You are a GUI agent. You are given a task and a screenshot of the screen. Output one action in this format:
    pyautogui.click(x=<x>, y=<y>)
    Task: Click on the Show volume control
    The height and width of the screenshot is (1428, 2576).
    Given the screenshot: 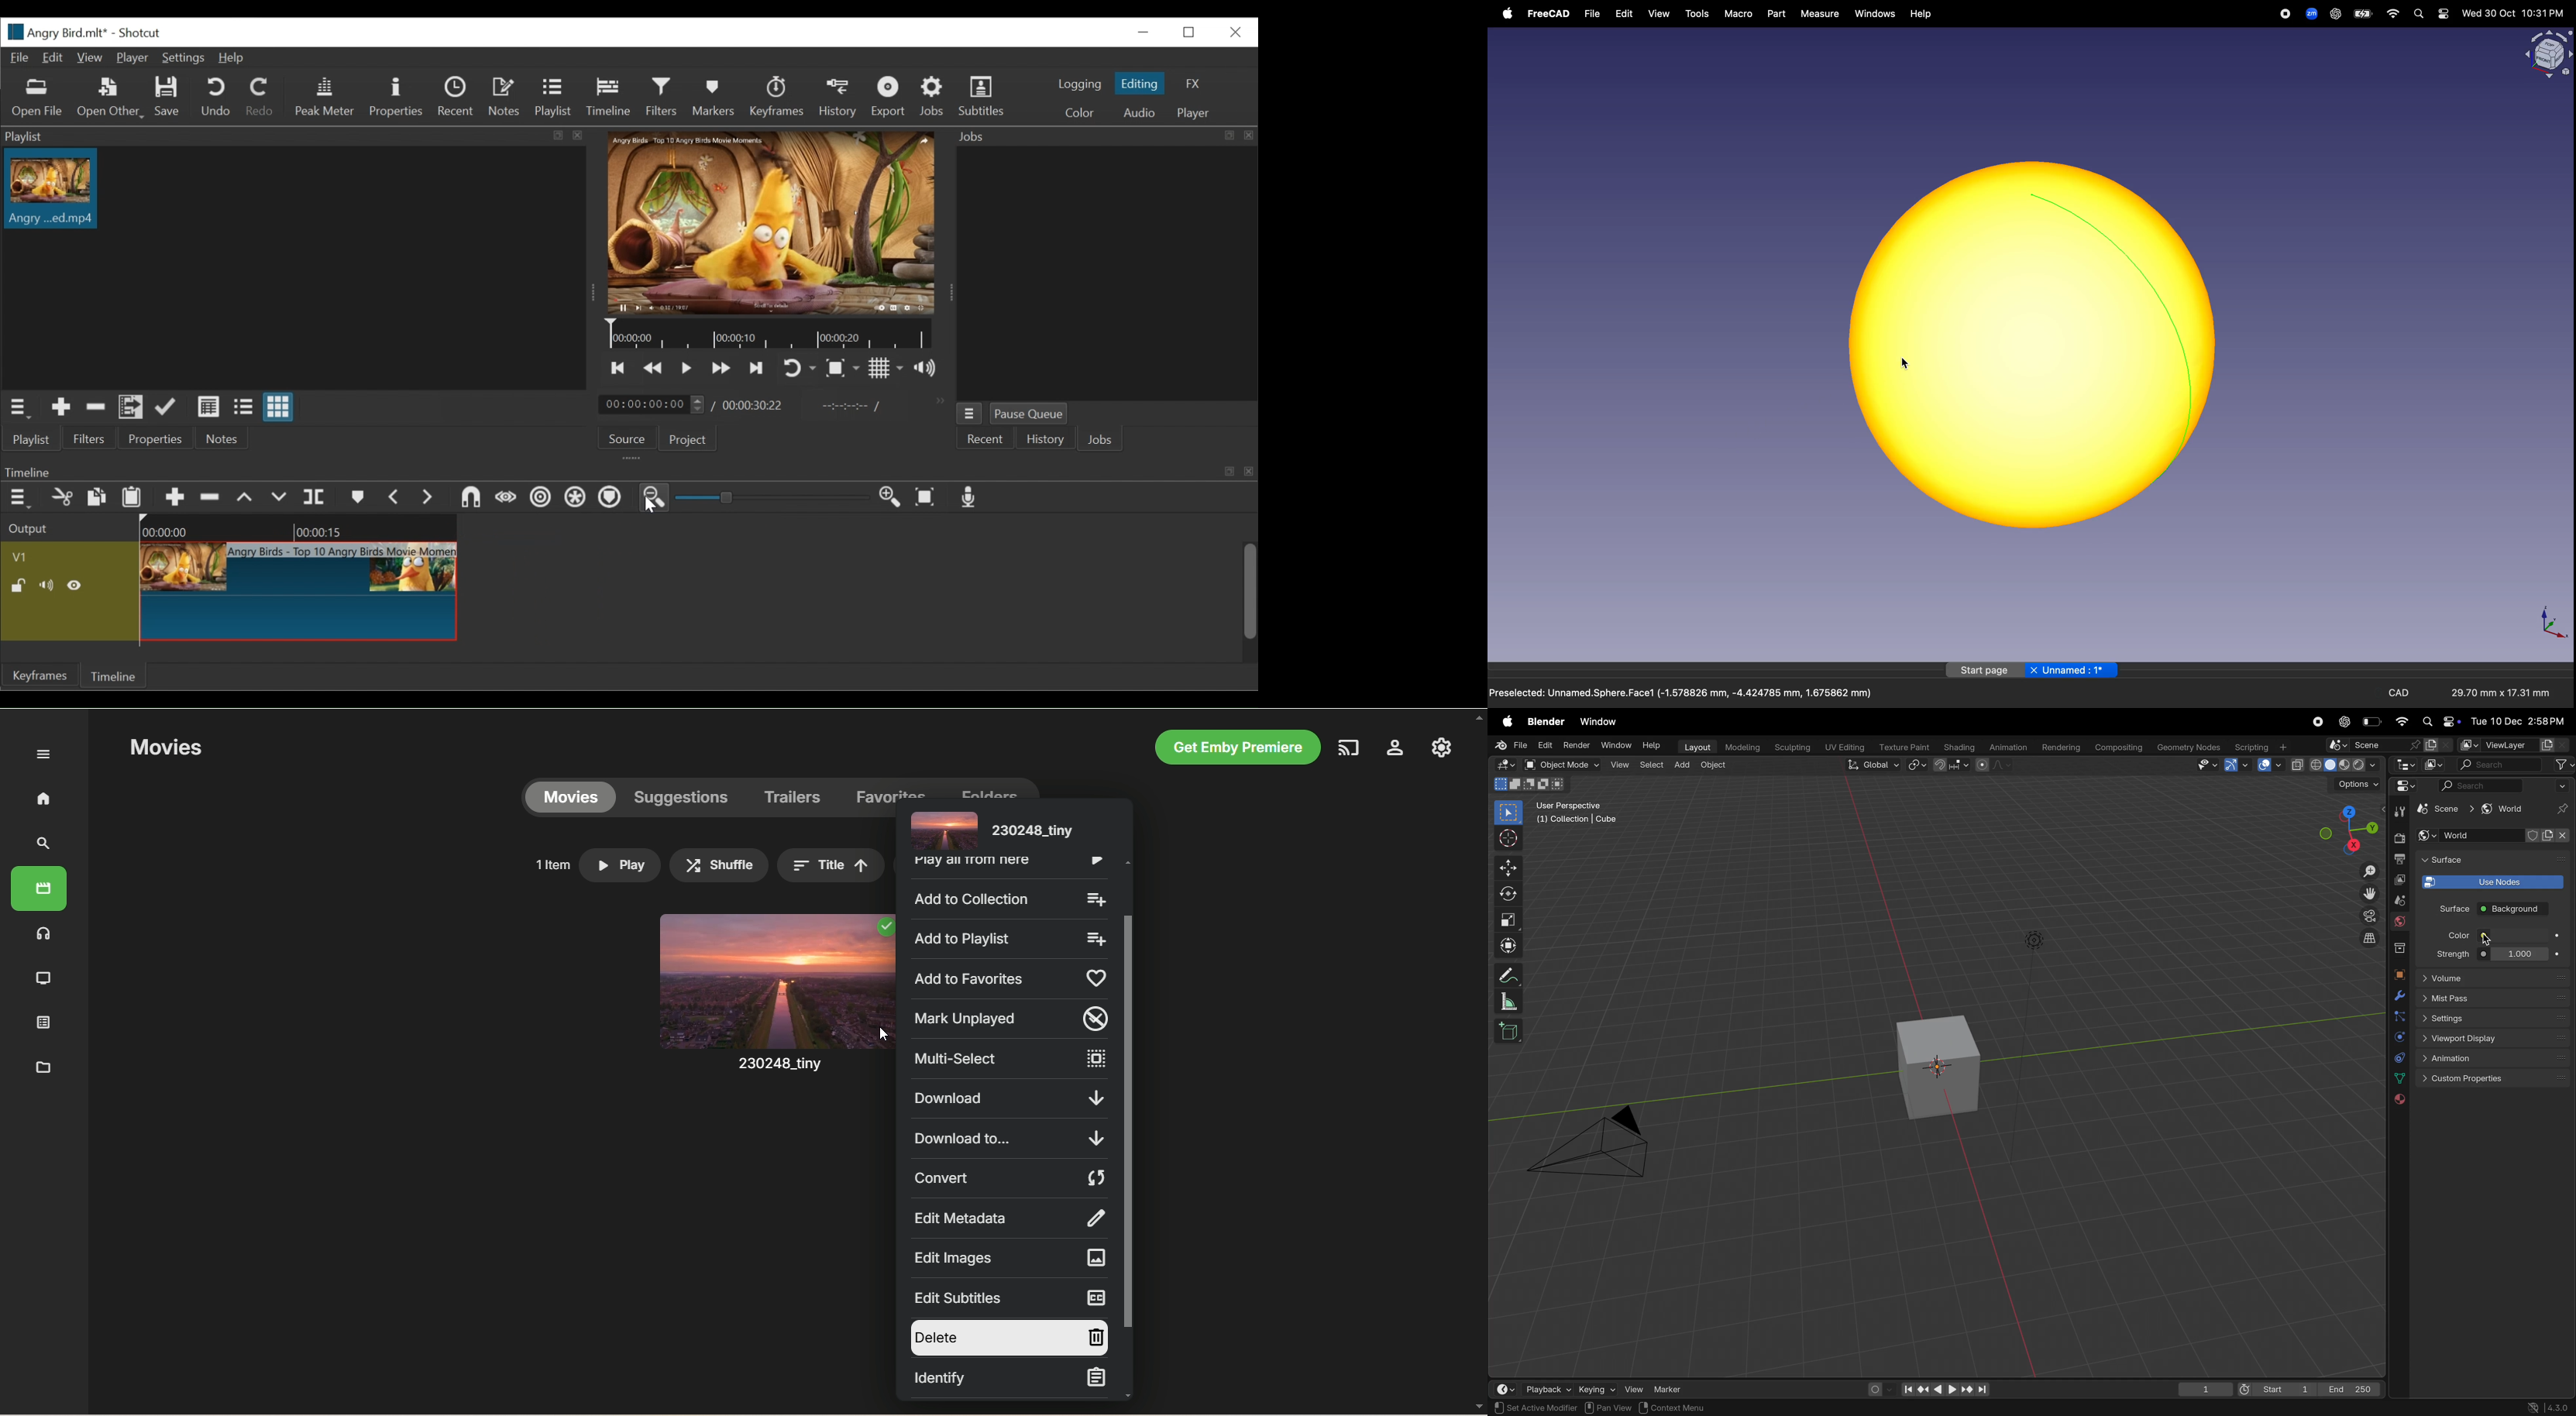 What is the action you would take?
    pyautogui.click(x=930, y=369)
    